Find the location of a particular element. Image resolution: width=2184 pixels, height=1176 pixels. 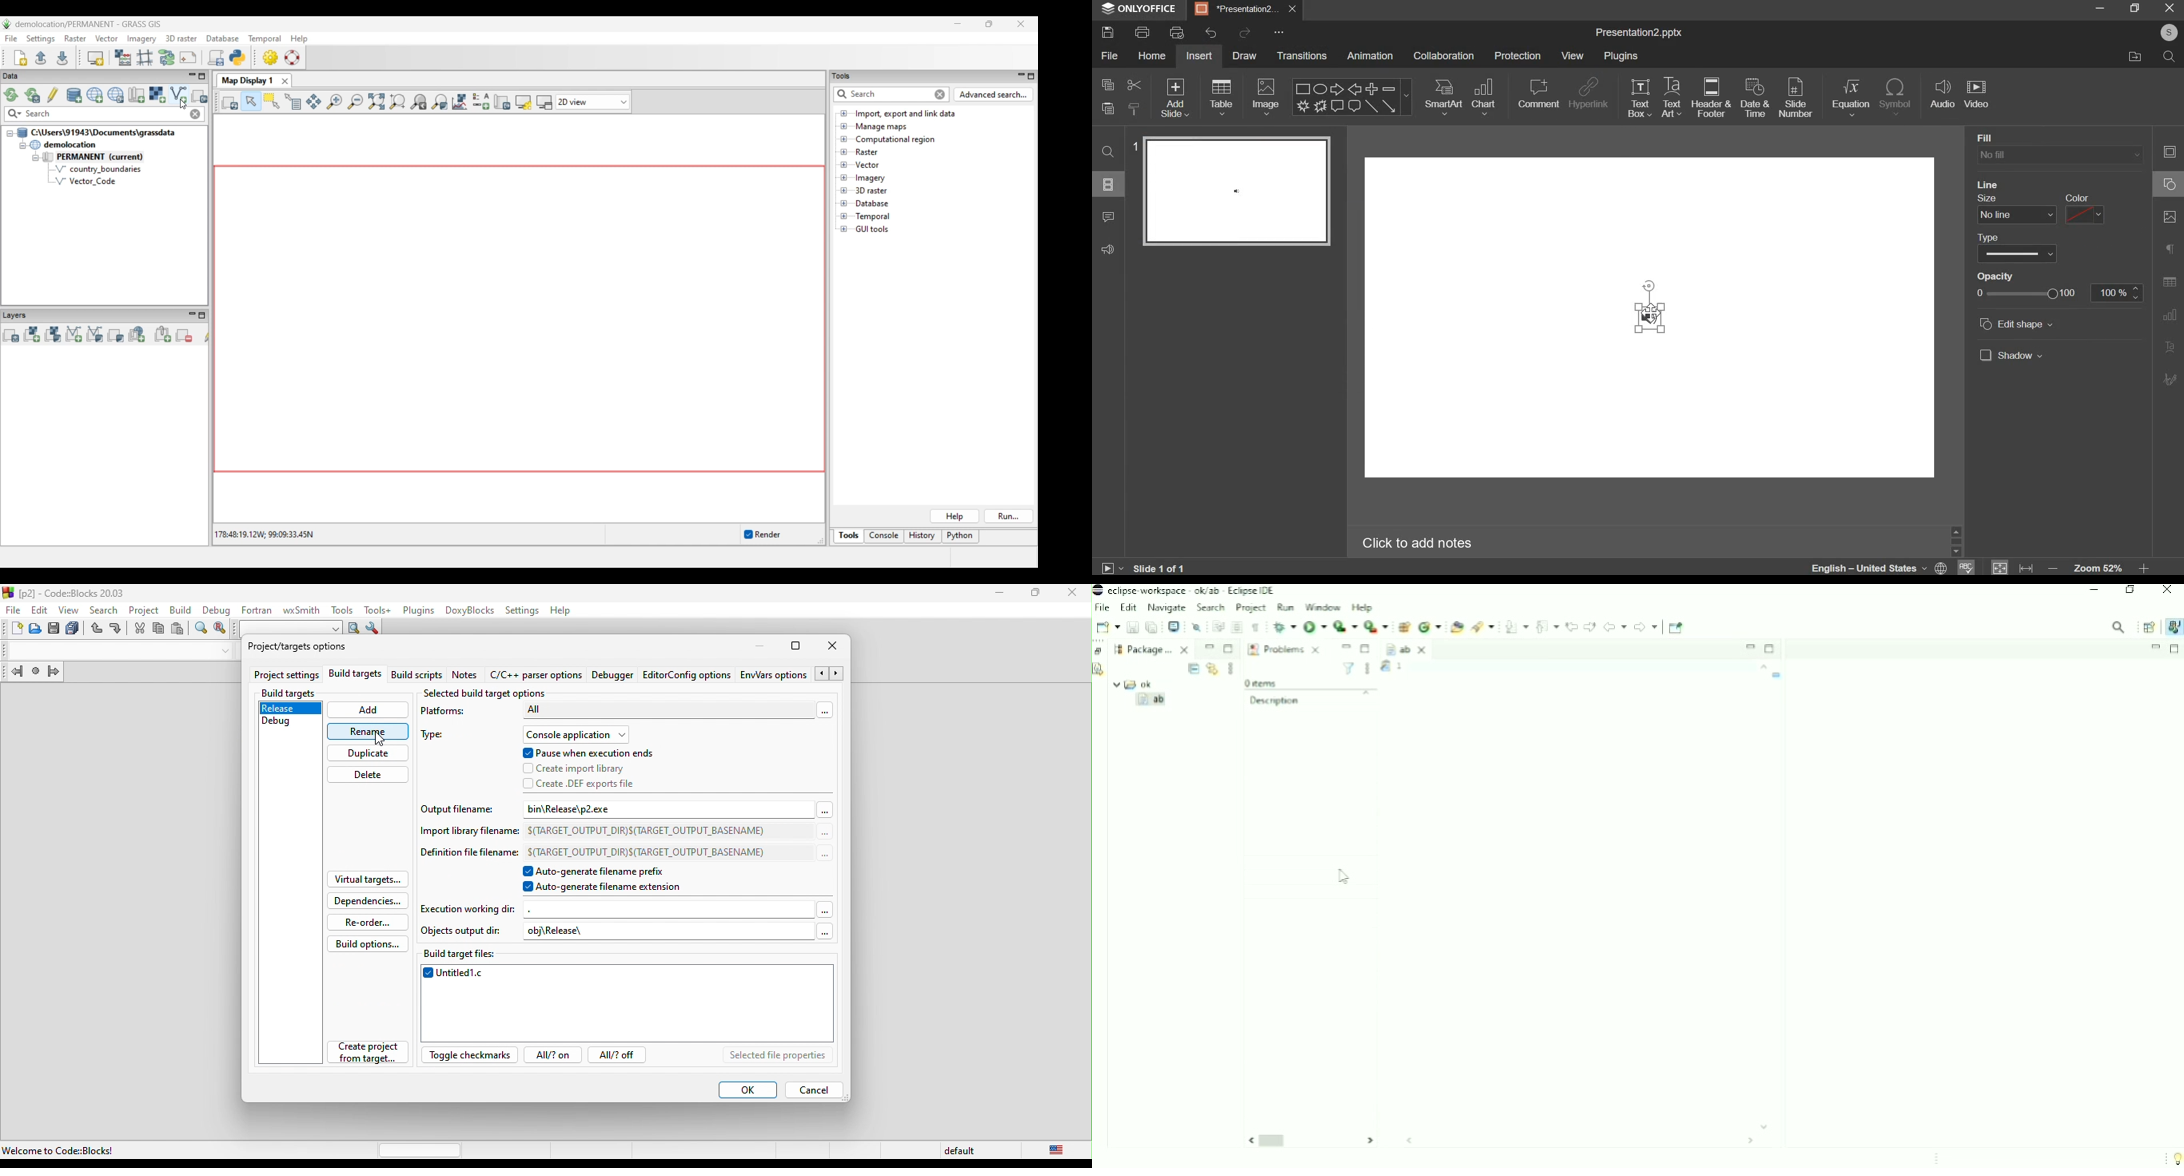

cursor is located at coordinates (1651, 313).